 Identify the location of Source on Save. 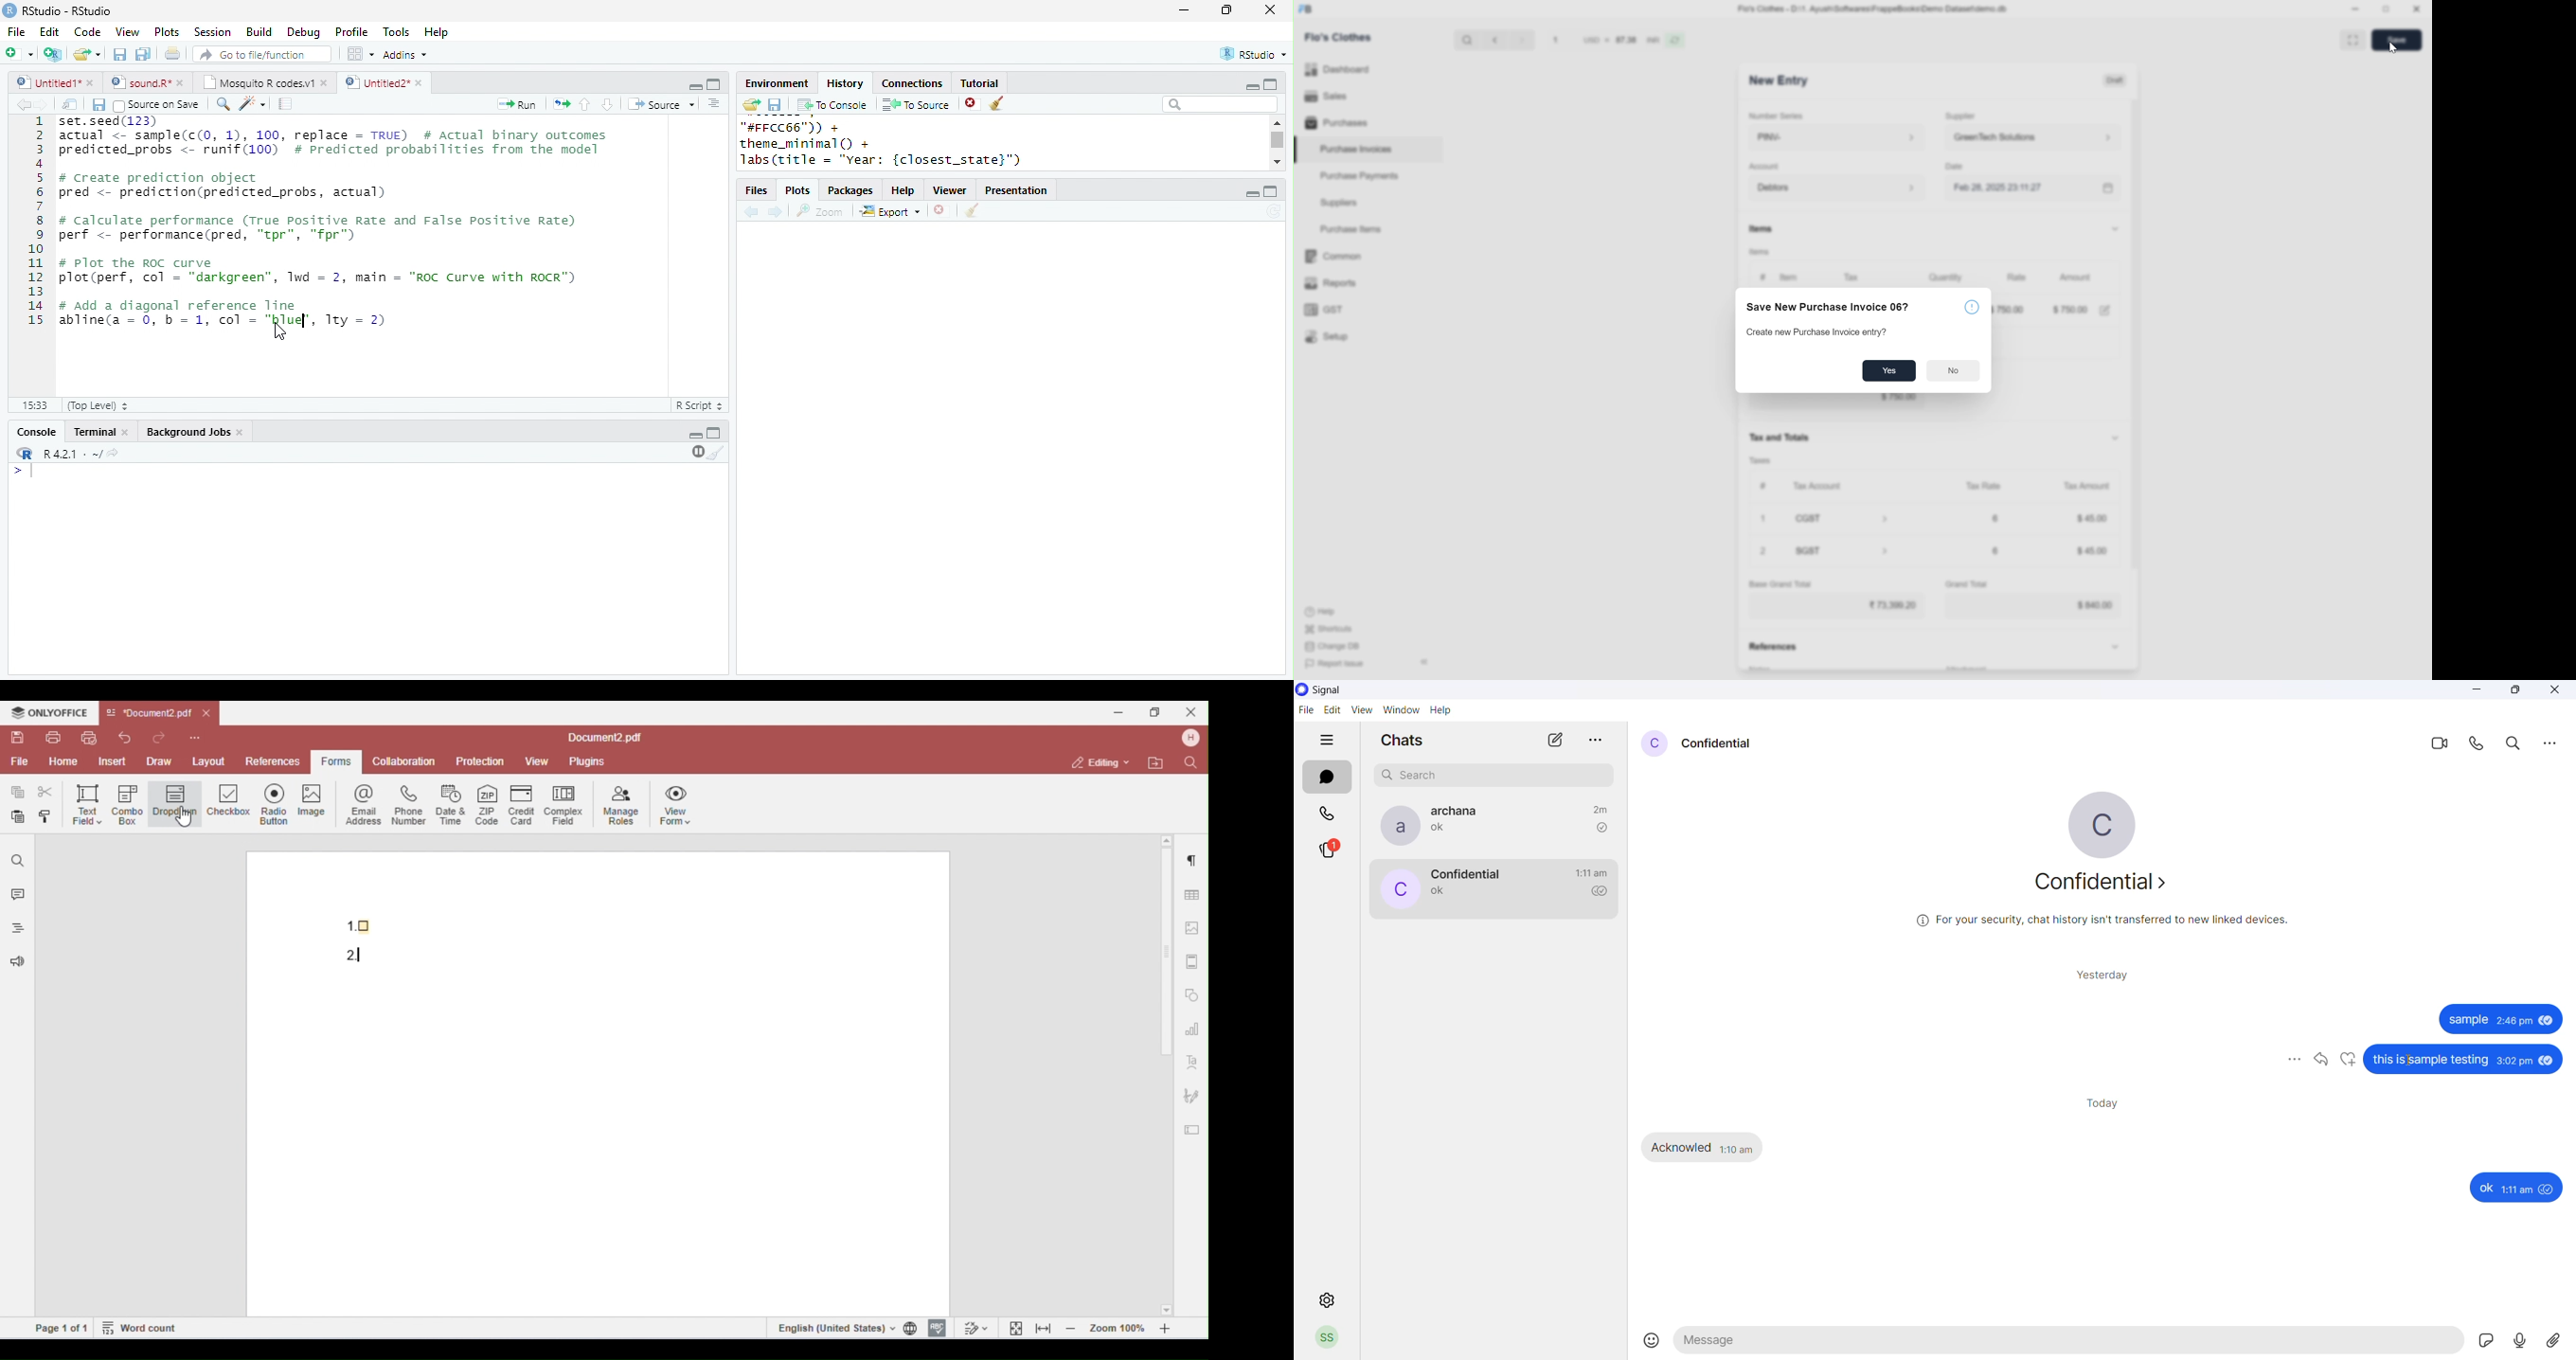
(154, 105).